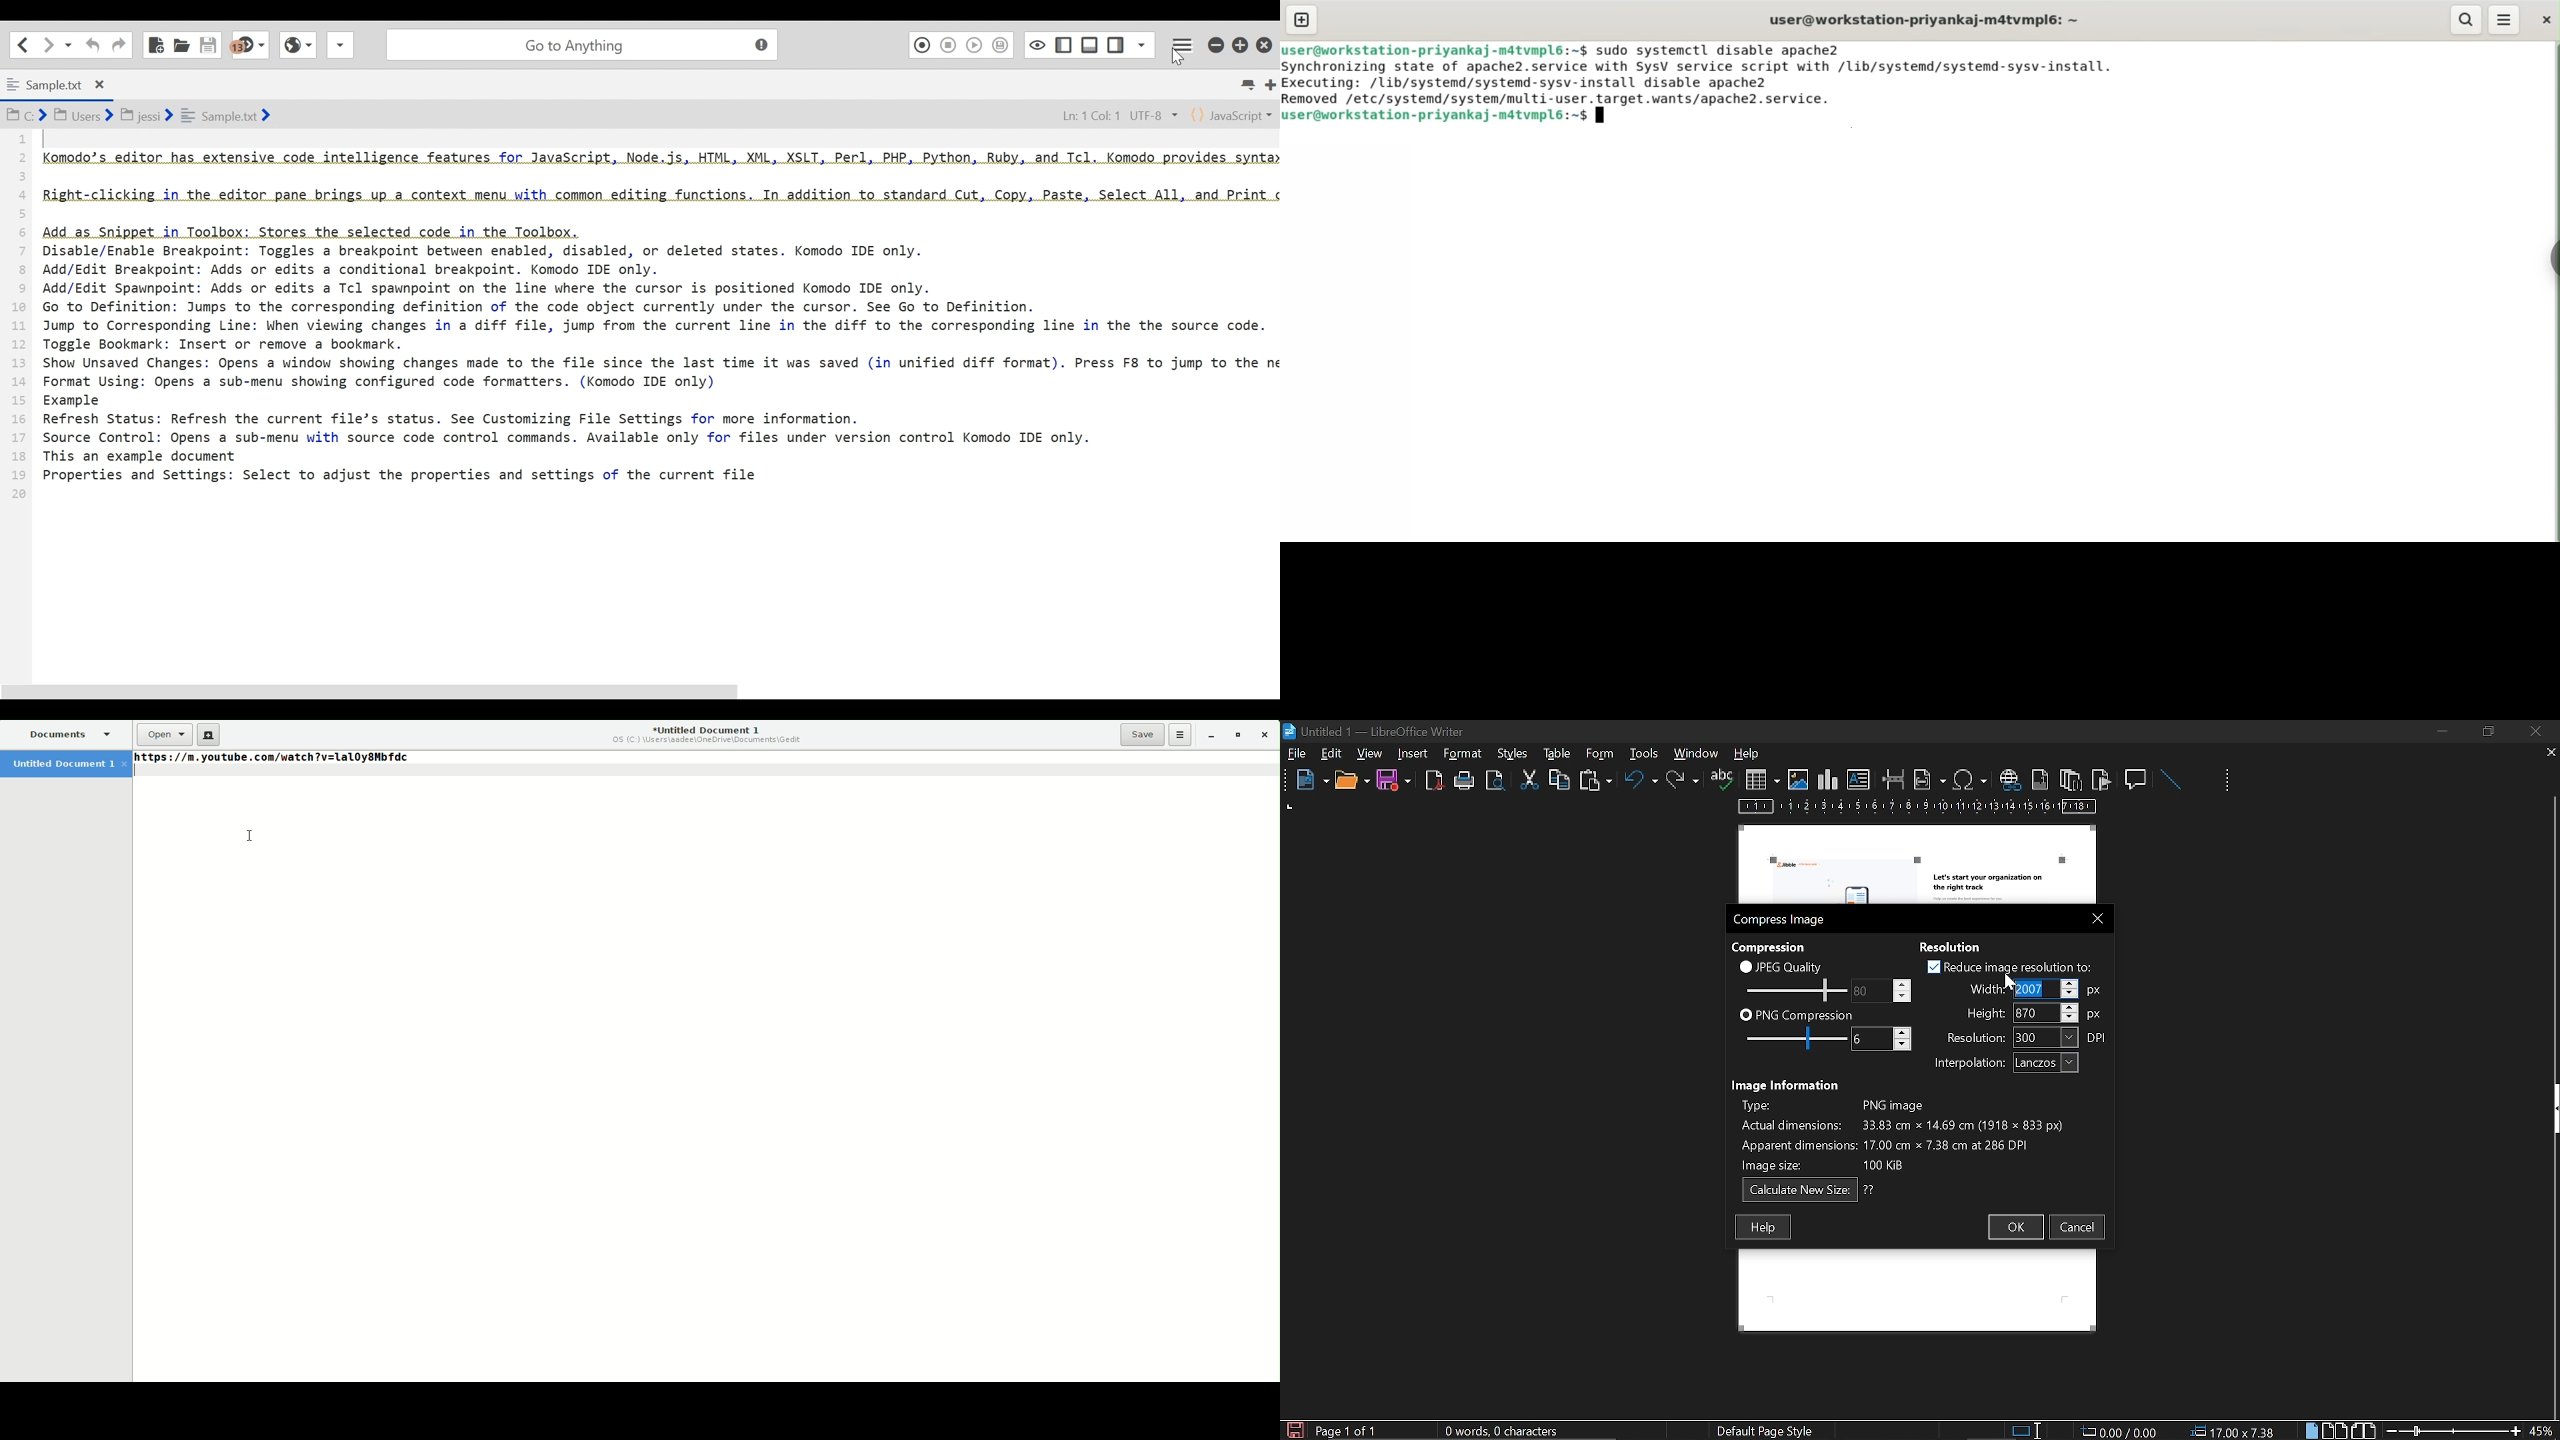 The image size is (2576, 1456). Describe the element at coordinates (1902, 1132) in the screenshot. I see `image info` at that location.